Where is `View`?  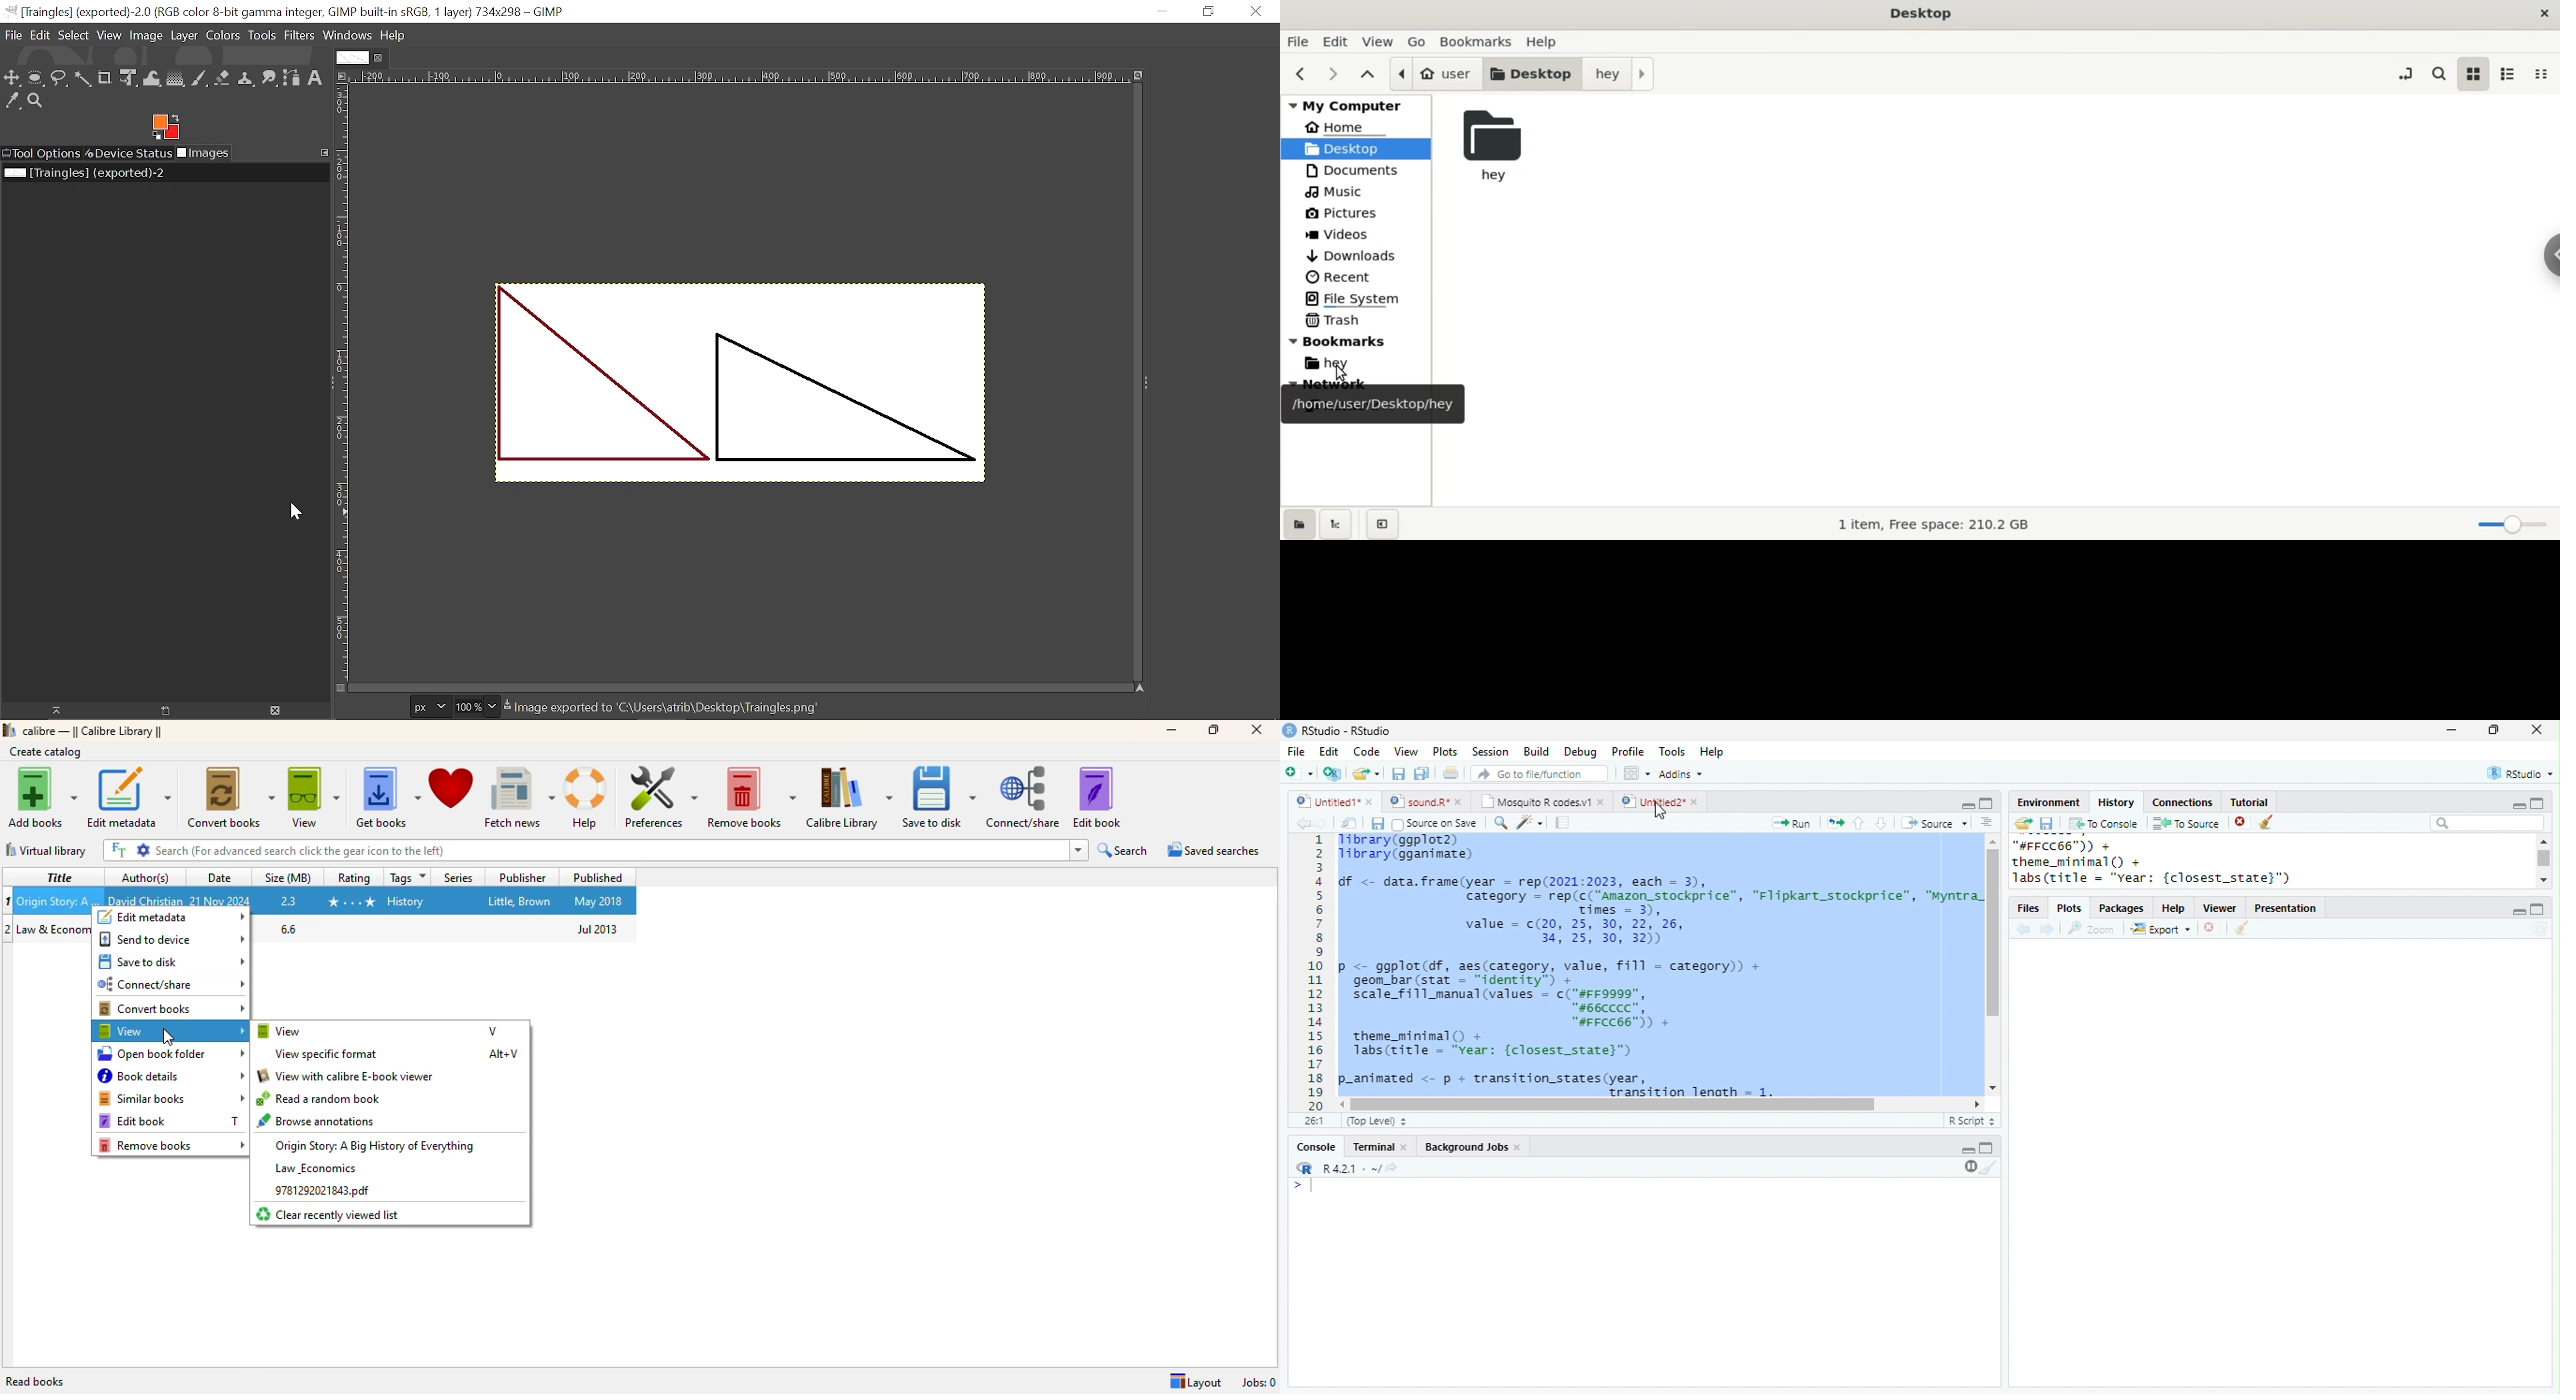 View is located at coordinates (110, 36).